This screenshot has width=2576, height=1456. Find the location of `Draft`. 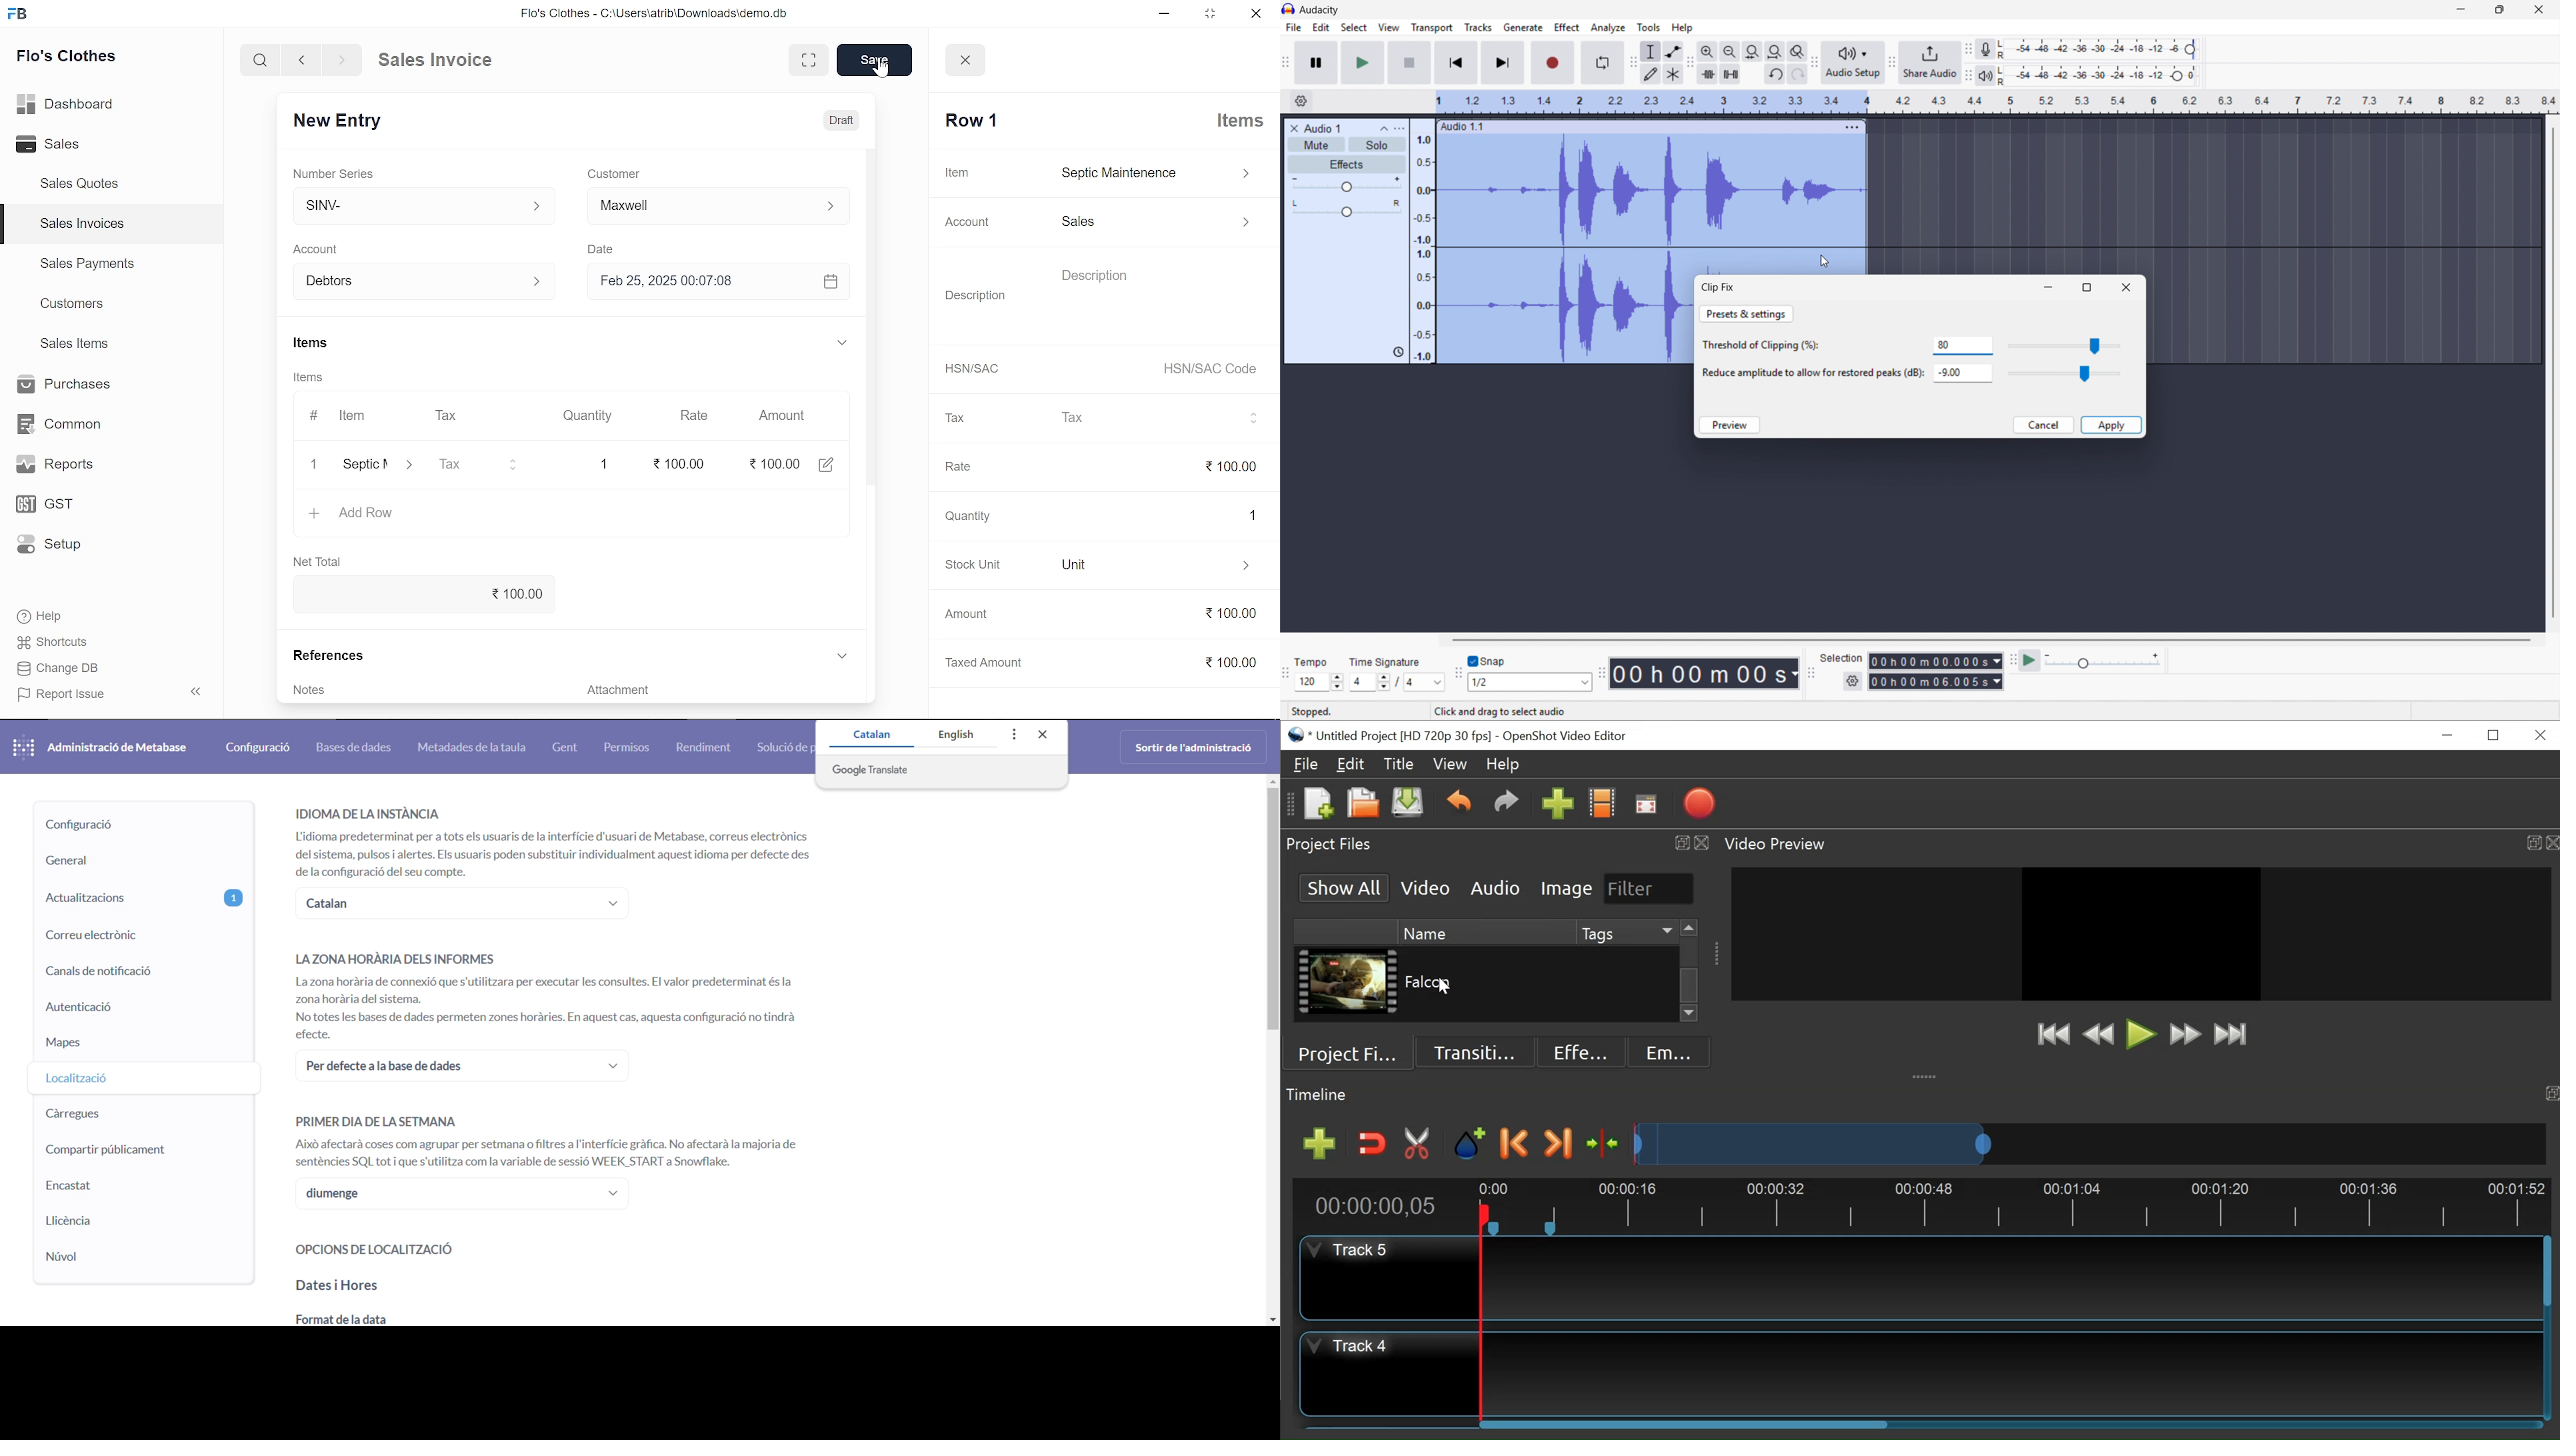

Draft is located at coordinates (843, 118).